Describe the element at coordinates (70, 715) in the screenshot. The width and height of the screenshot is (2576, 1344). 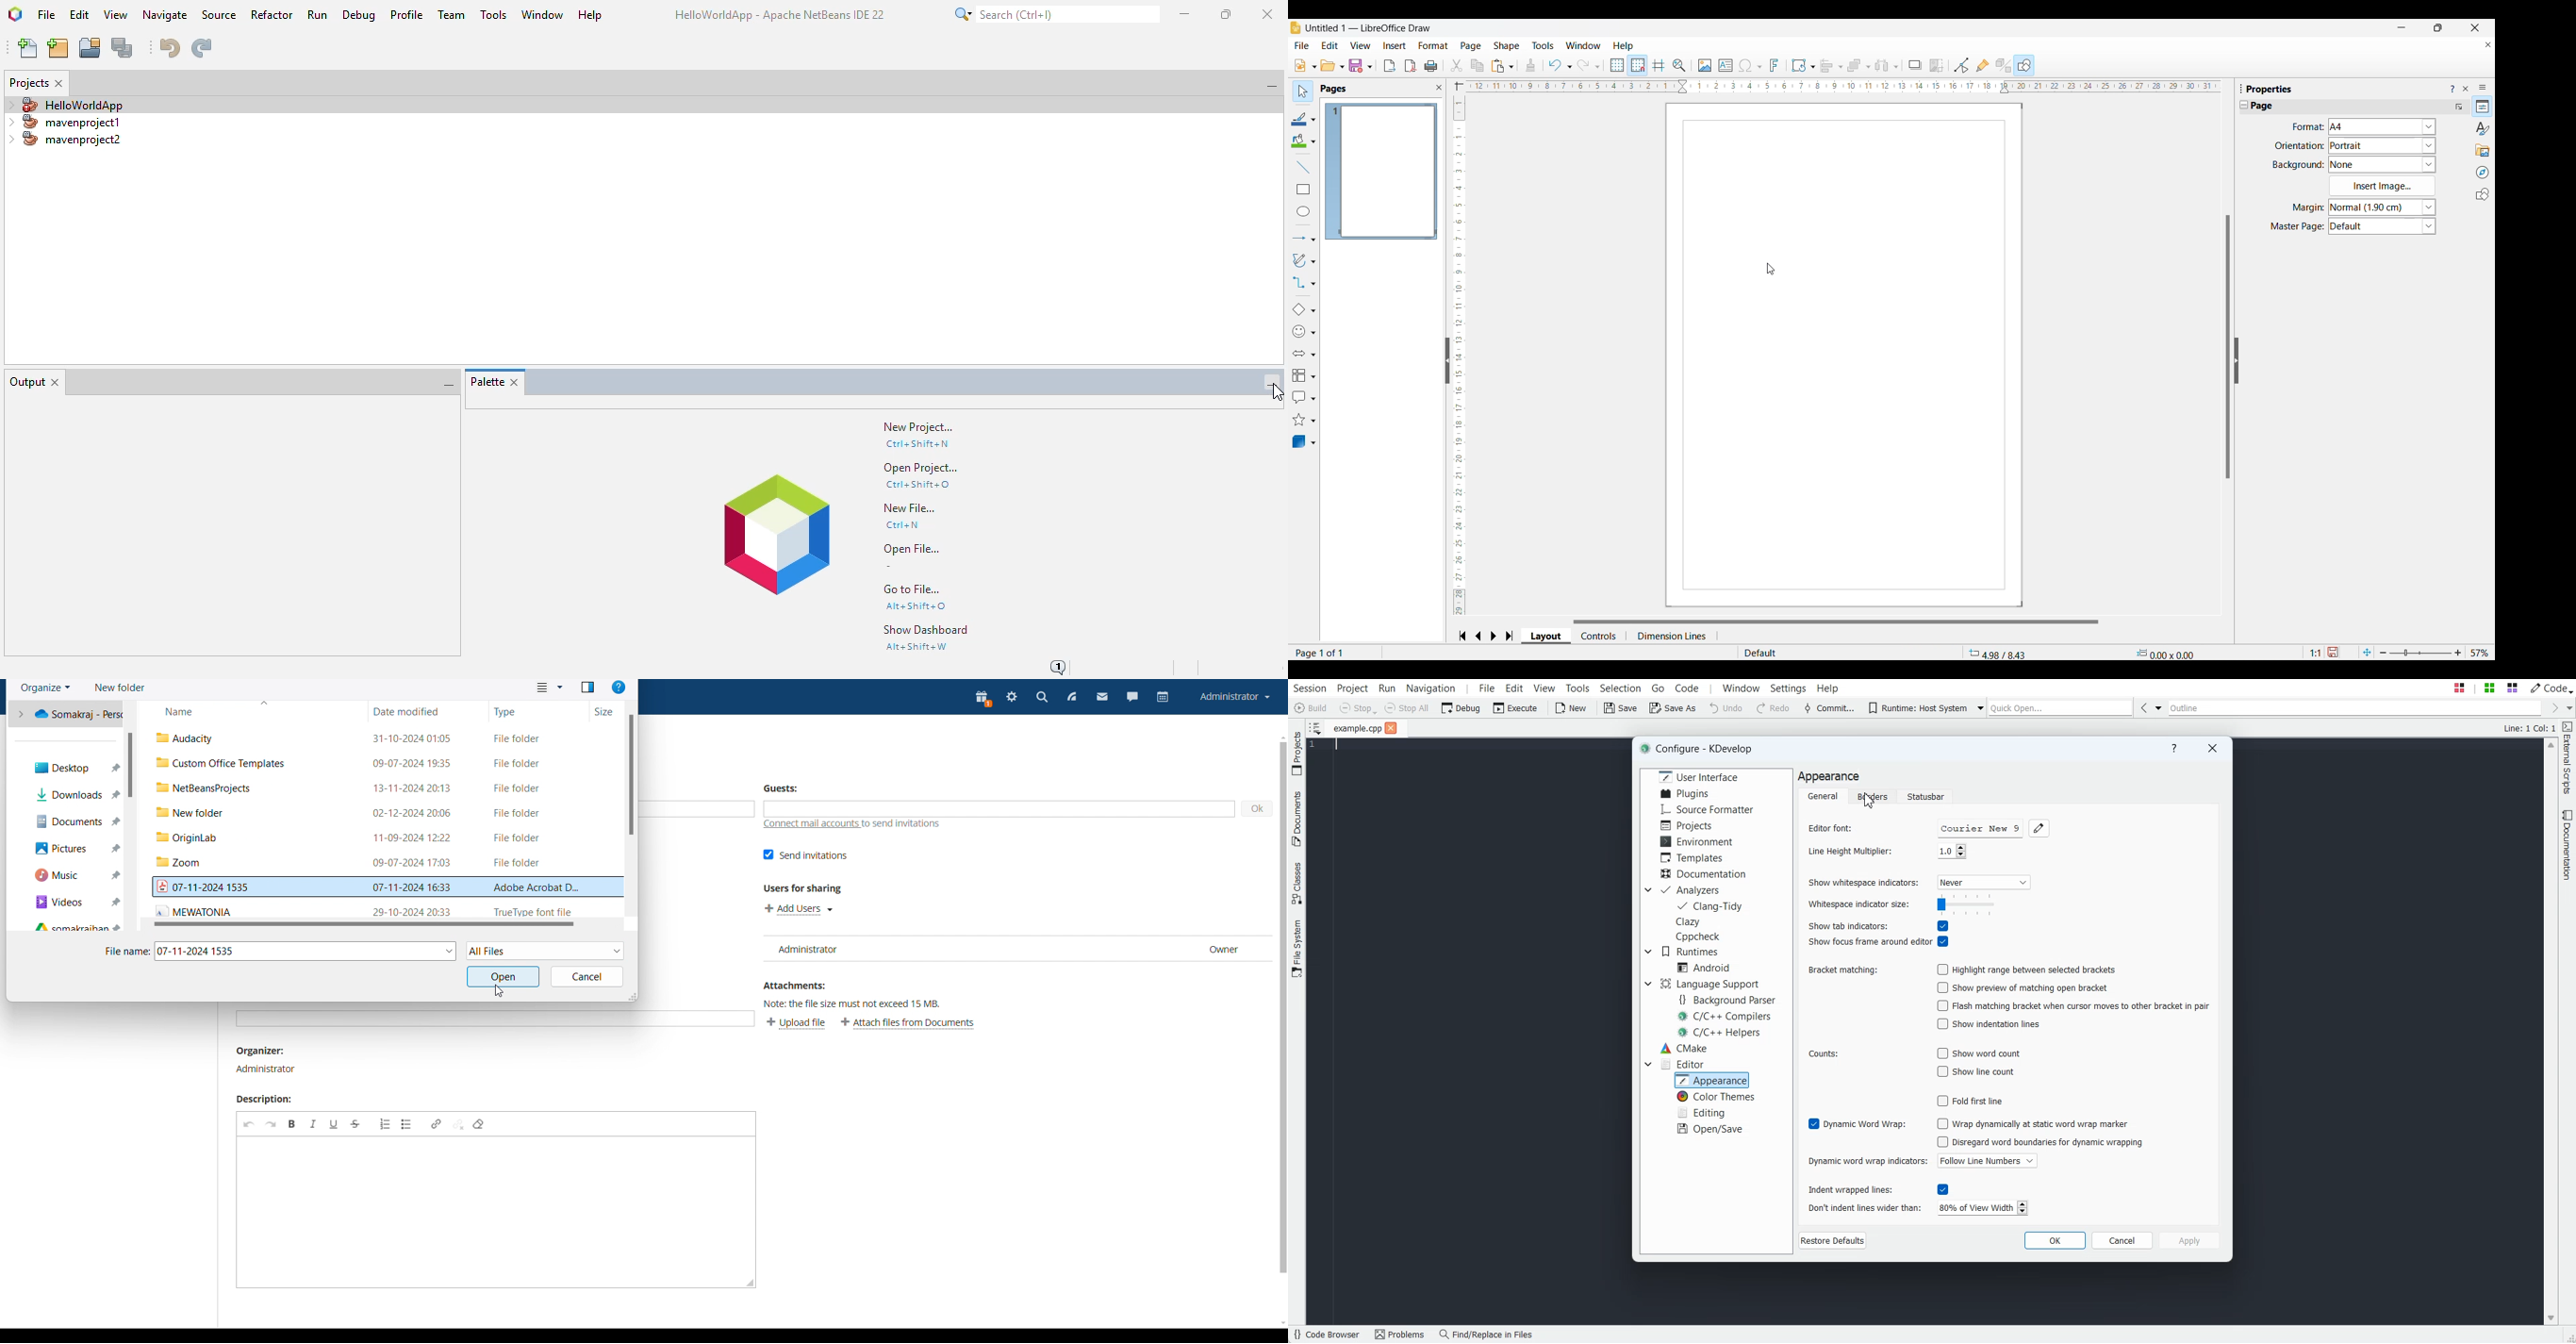
I see `` at that location.